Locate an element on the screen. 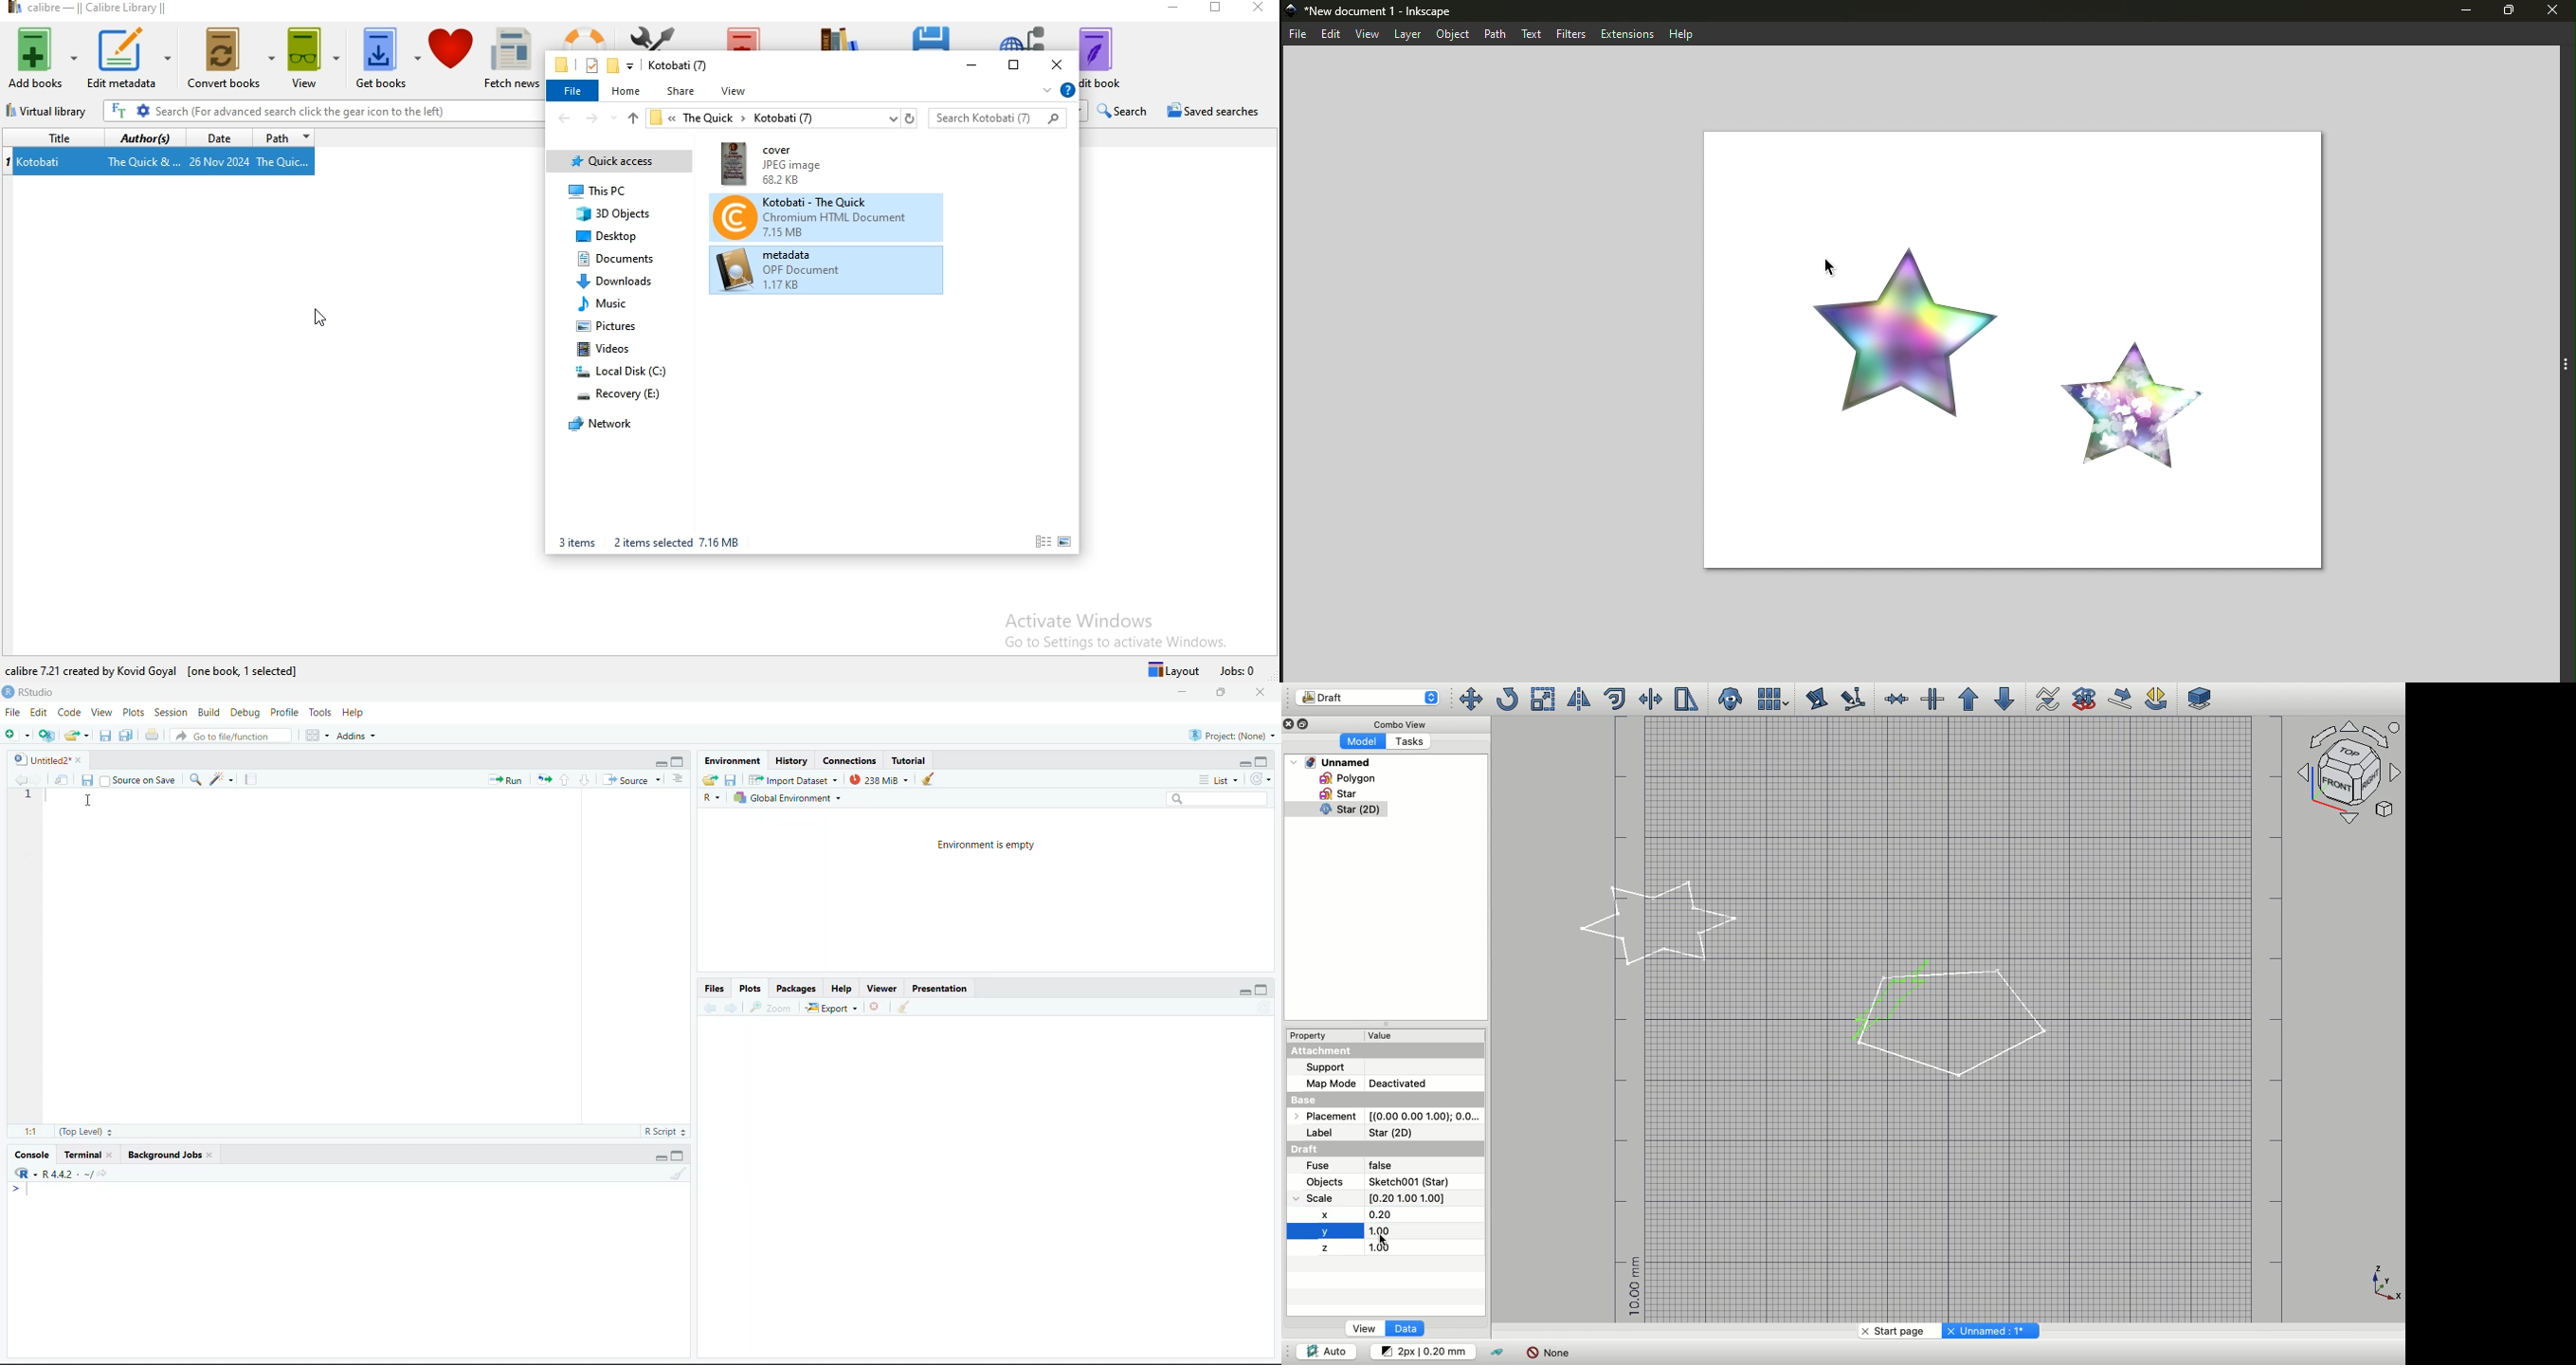 The image size is (2576, 1372). open folder is located at coordinates (711, 780).